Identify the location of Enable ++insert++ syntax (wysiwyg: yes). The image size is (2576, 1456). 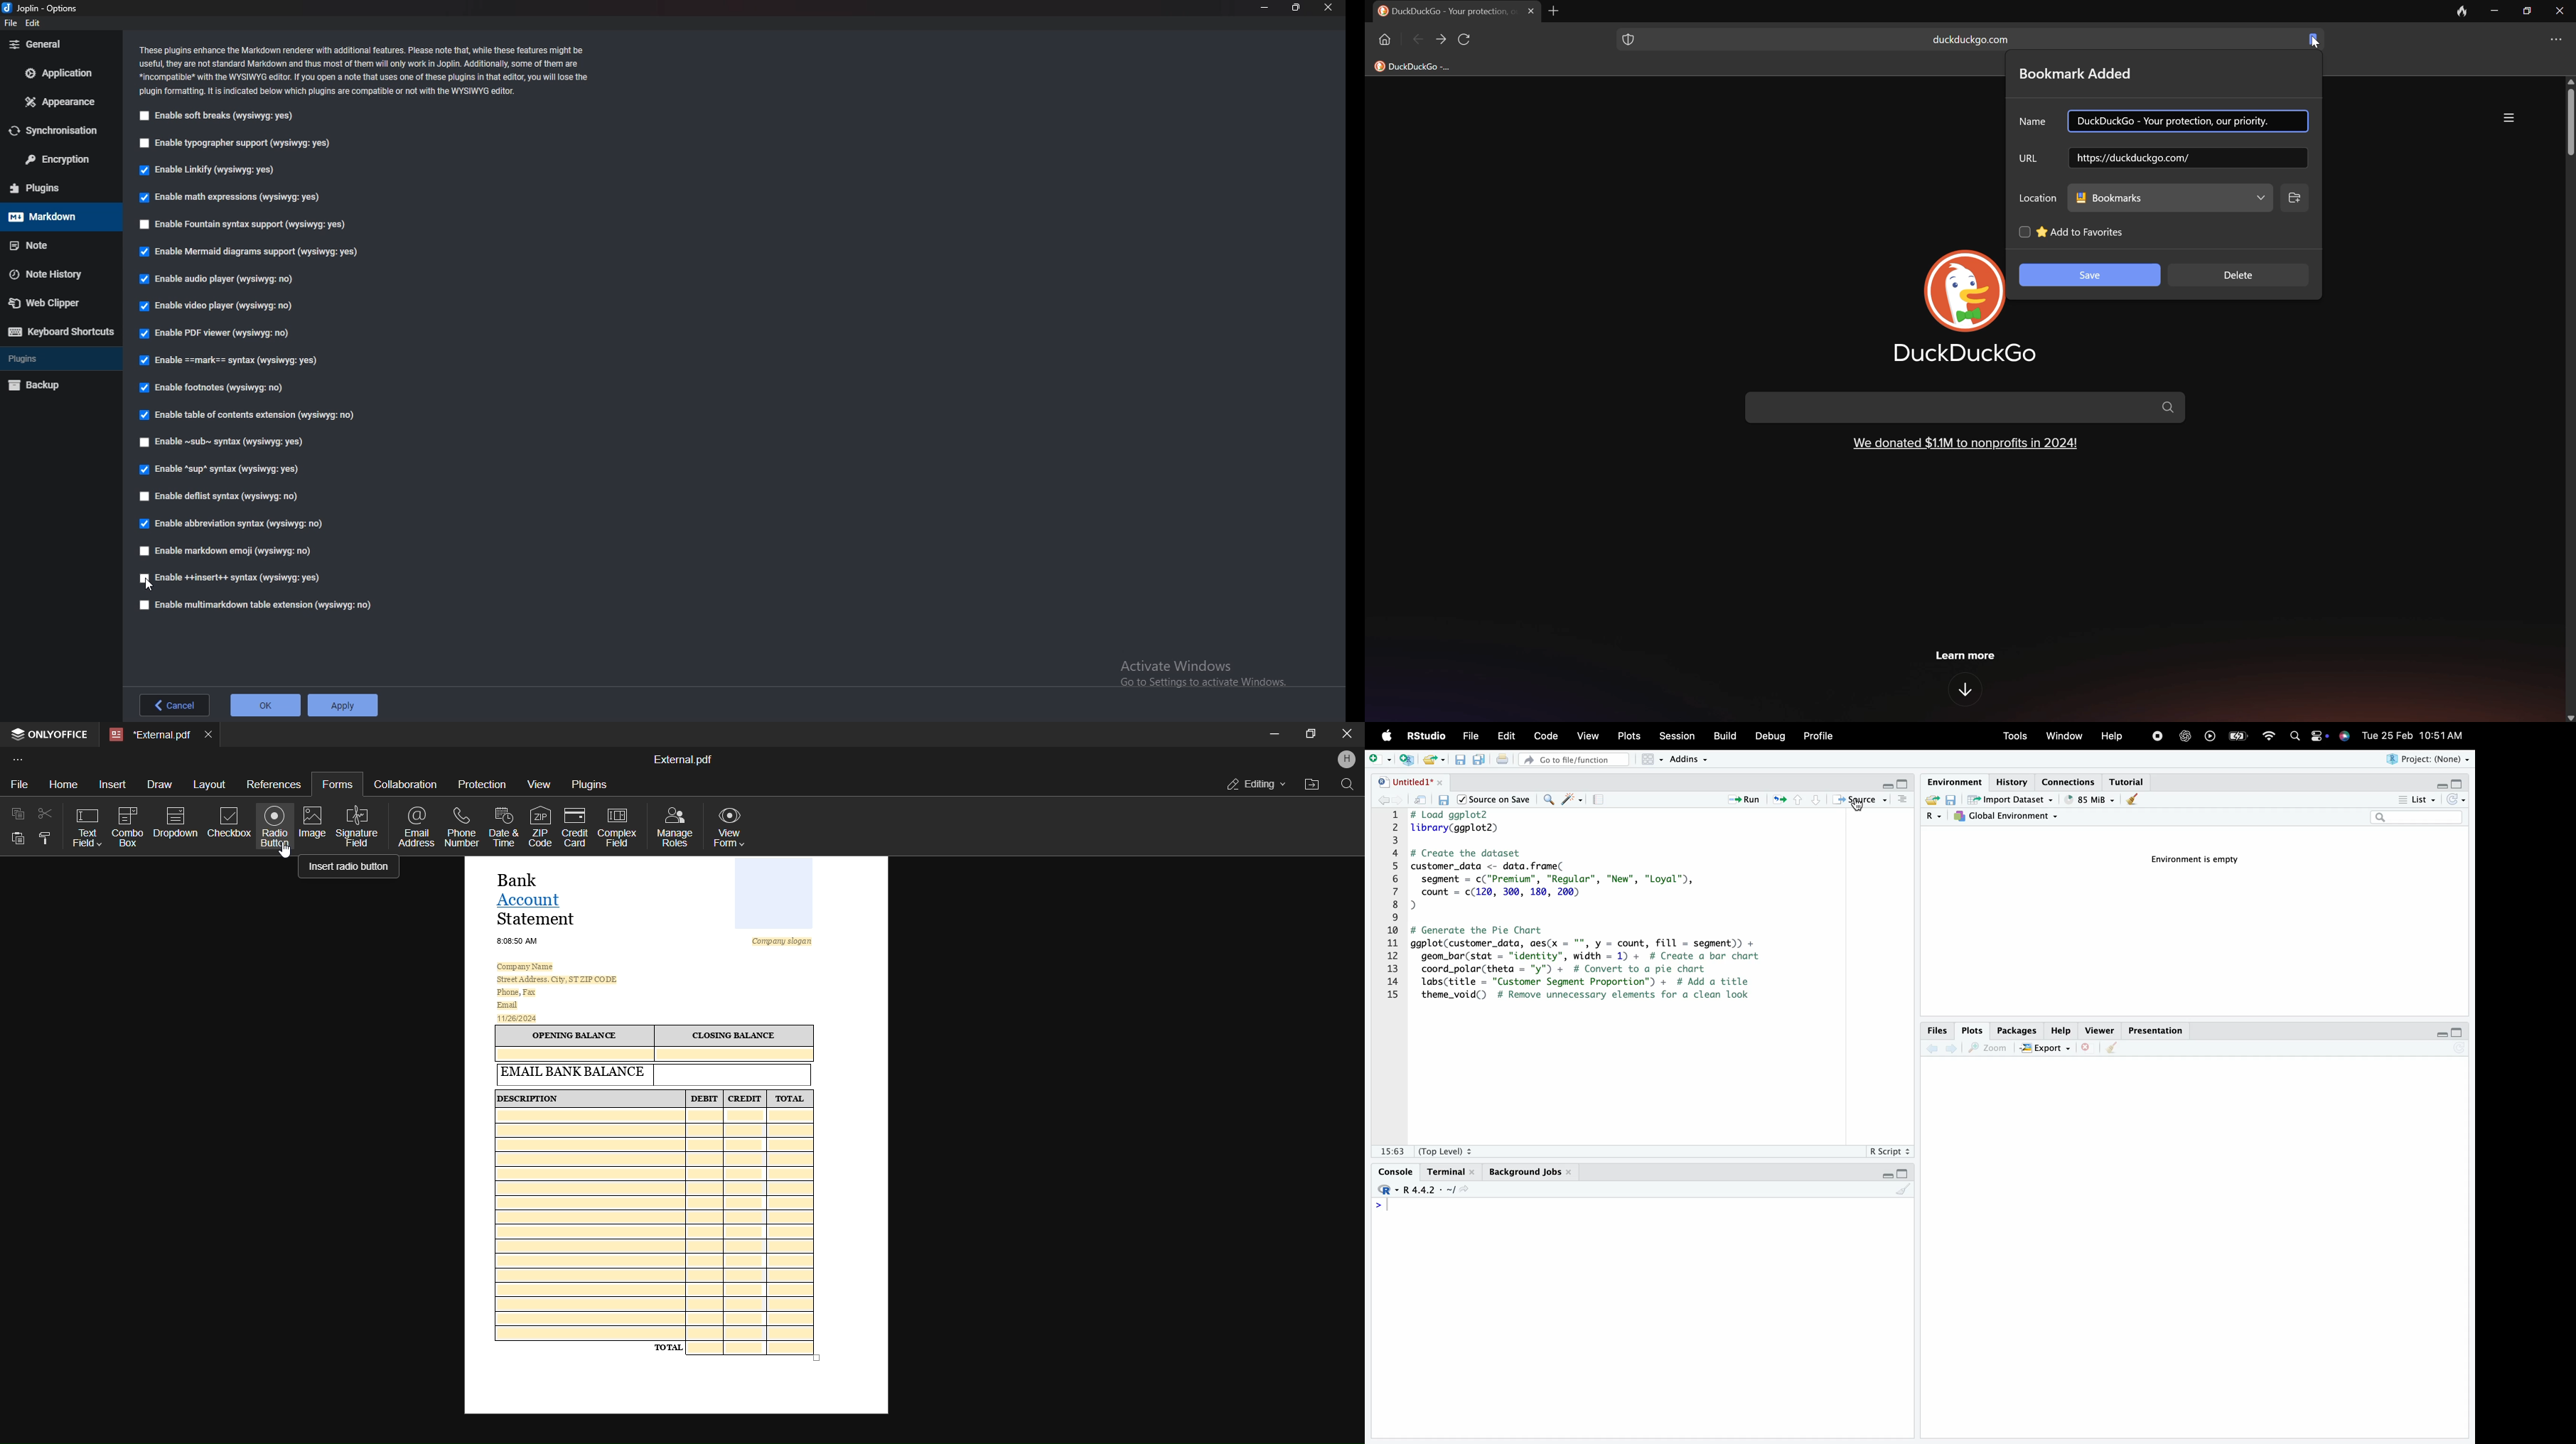
(231, 577).